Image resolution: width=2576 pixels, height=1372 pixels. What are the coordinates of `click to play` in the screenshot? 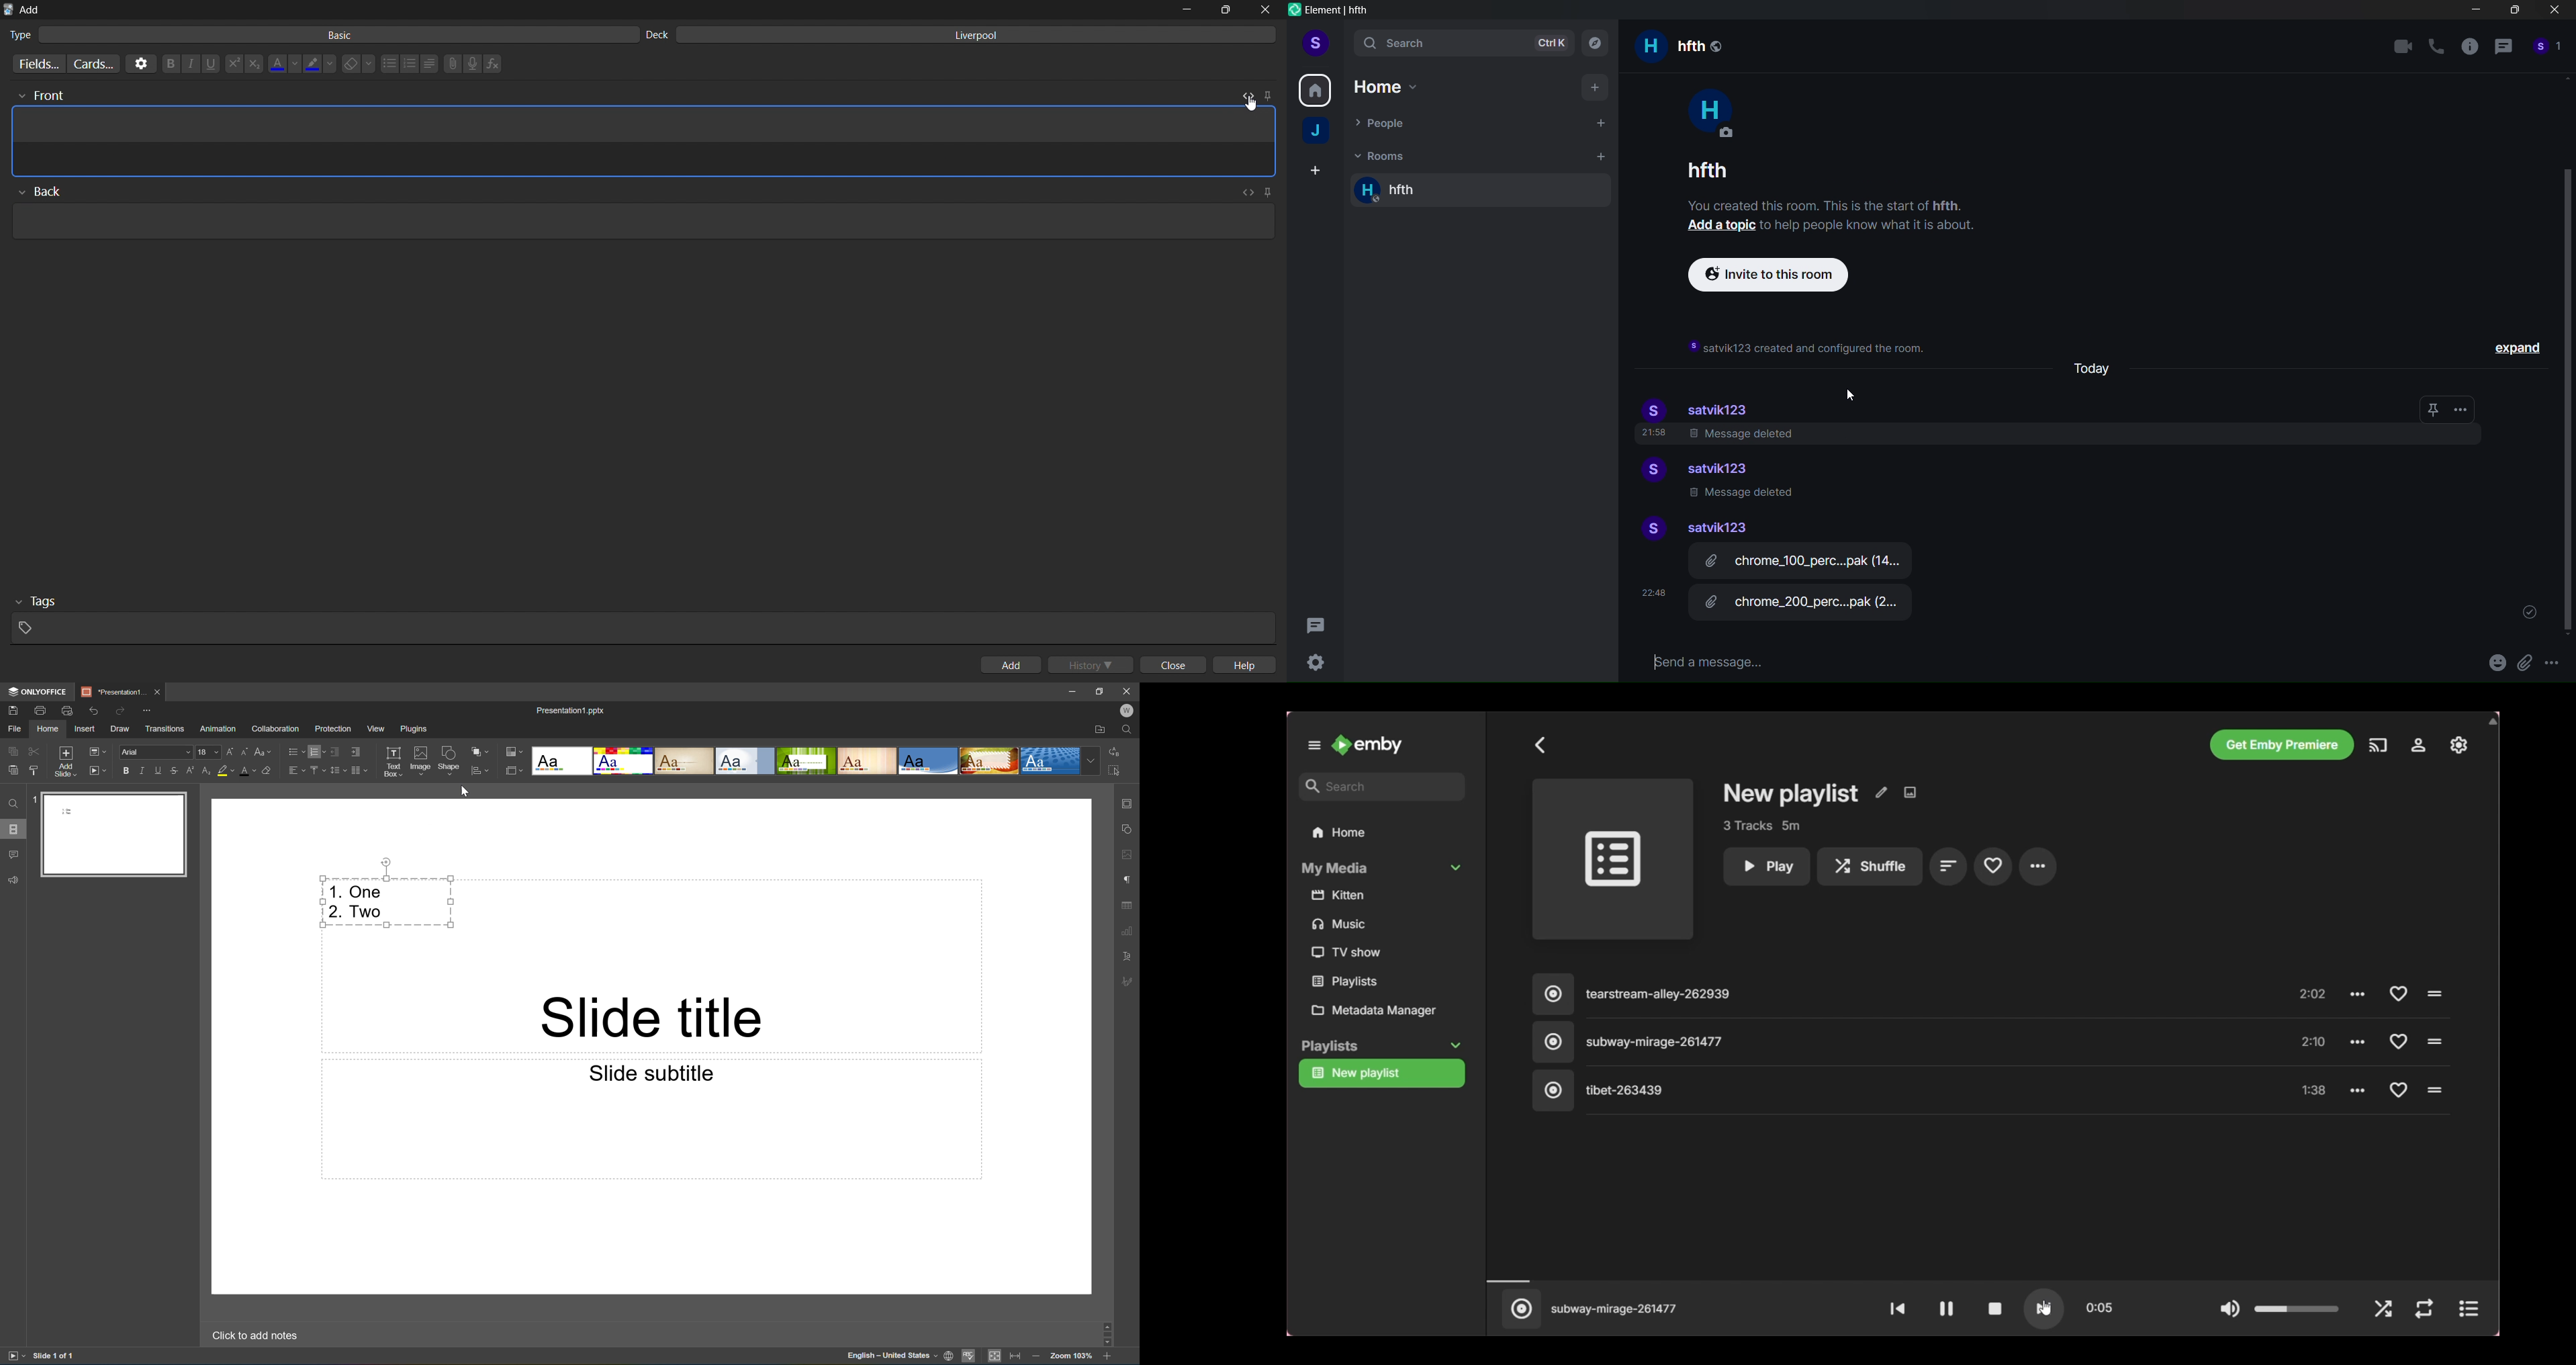 It's located at (2437, 1039).